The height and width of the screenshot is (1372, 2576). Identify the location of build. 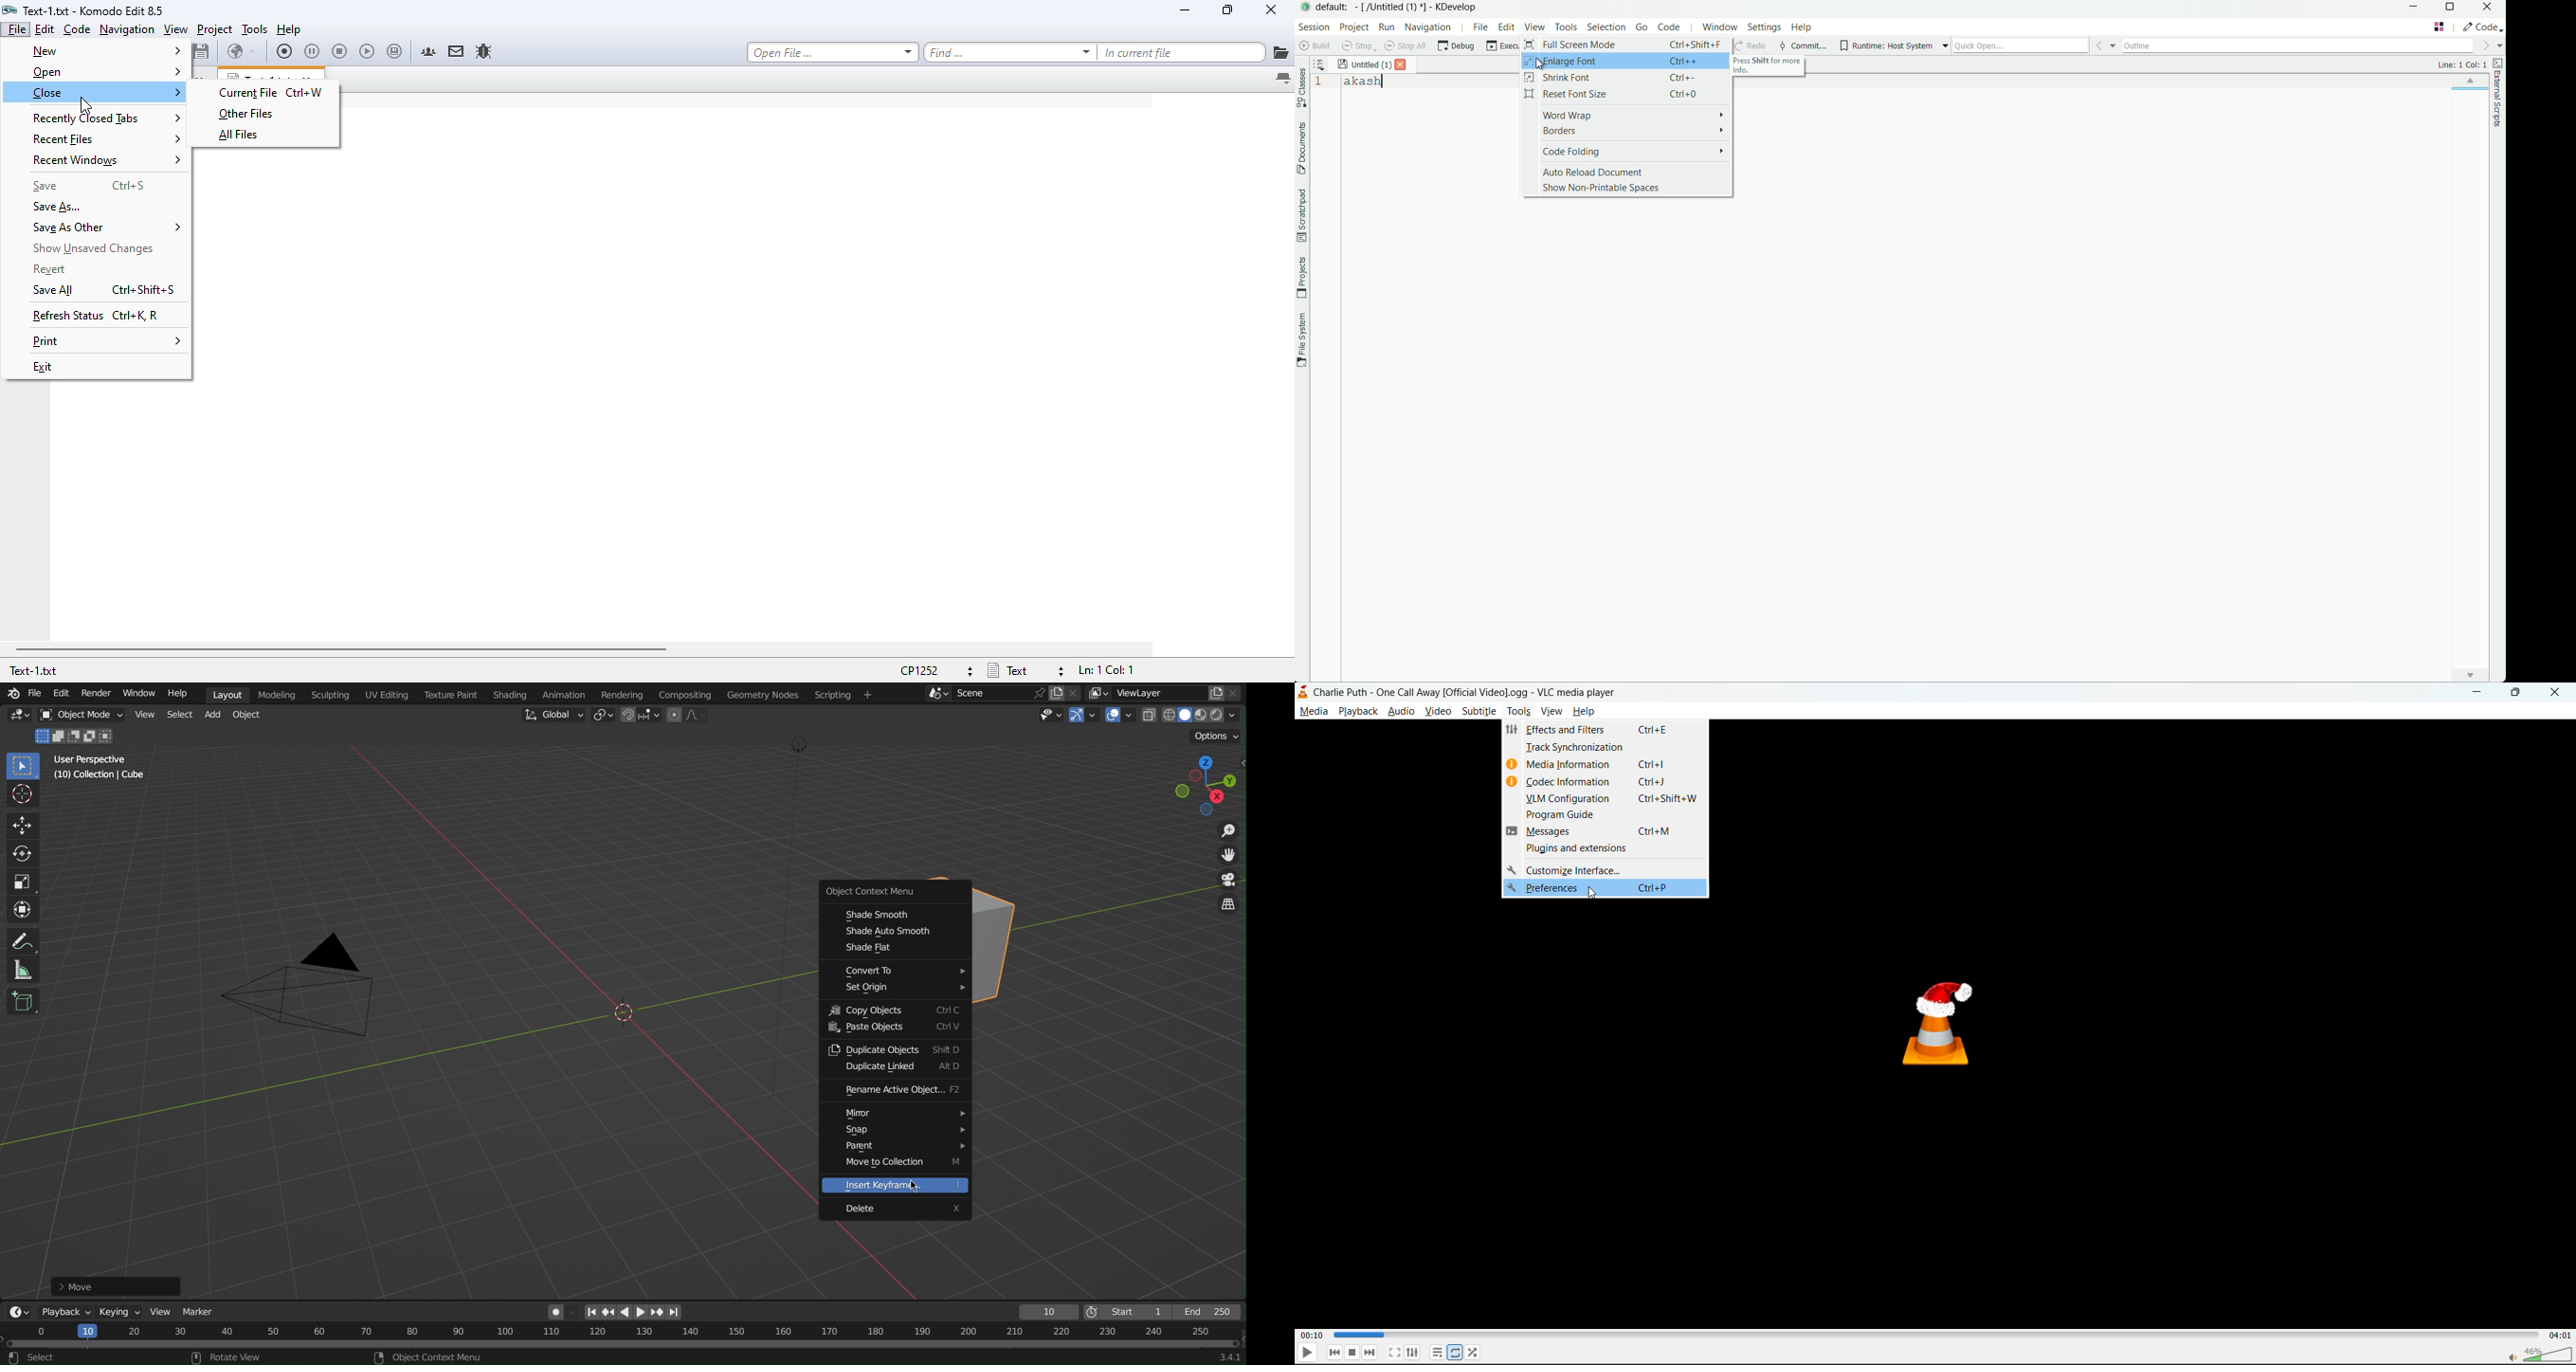
(1314, 46).